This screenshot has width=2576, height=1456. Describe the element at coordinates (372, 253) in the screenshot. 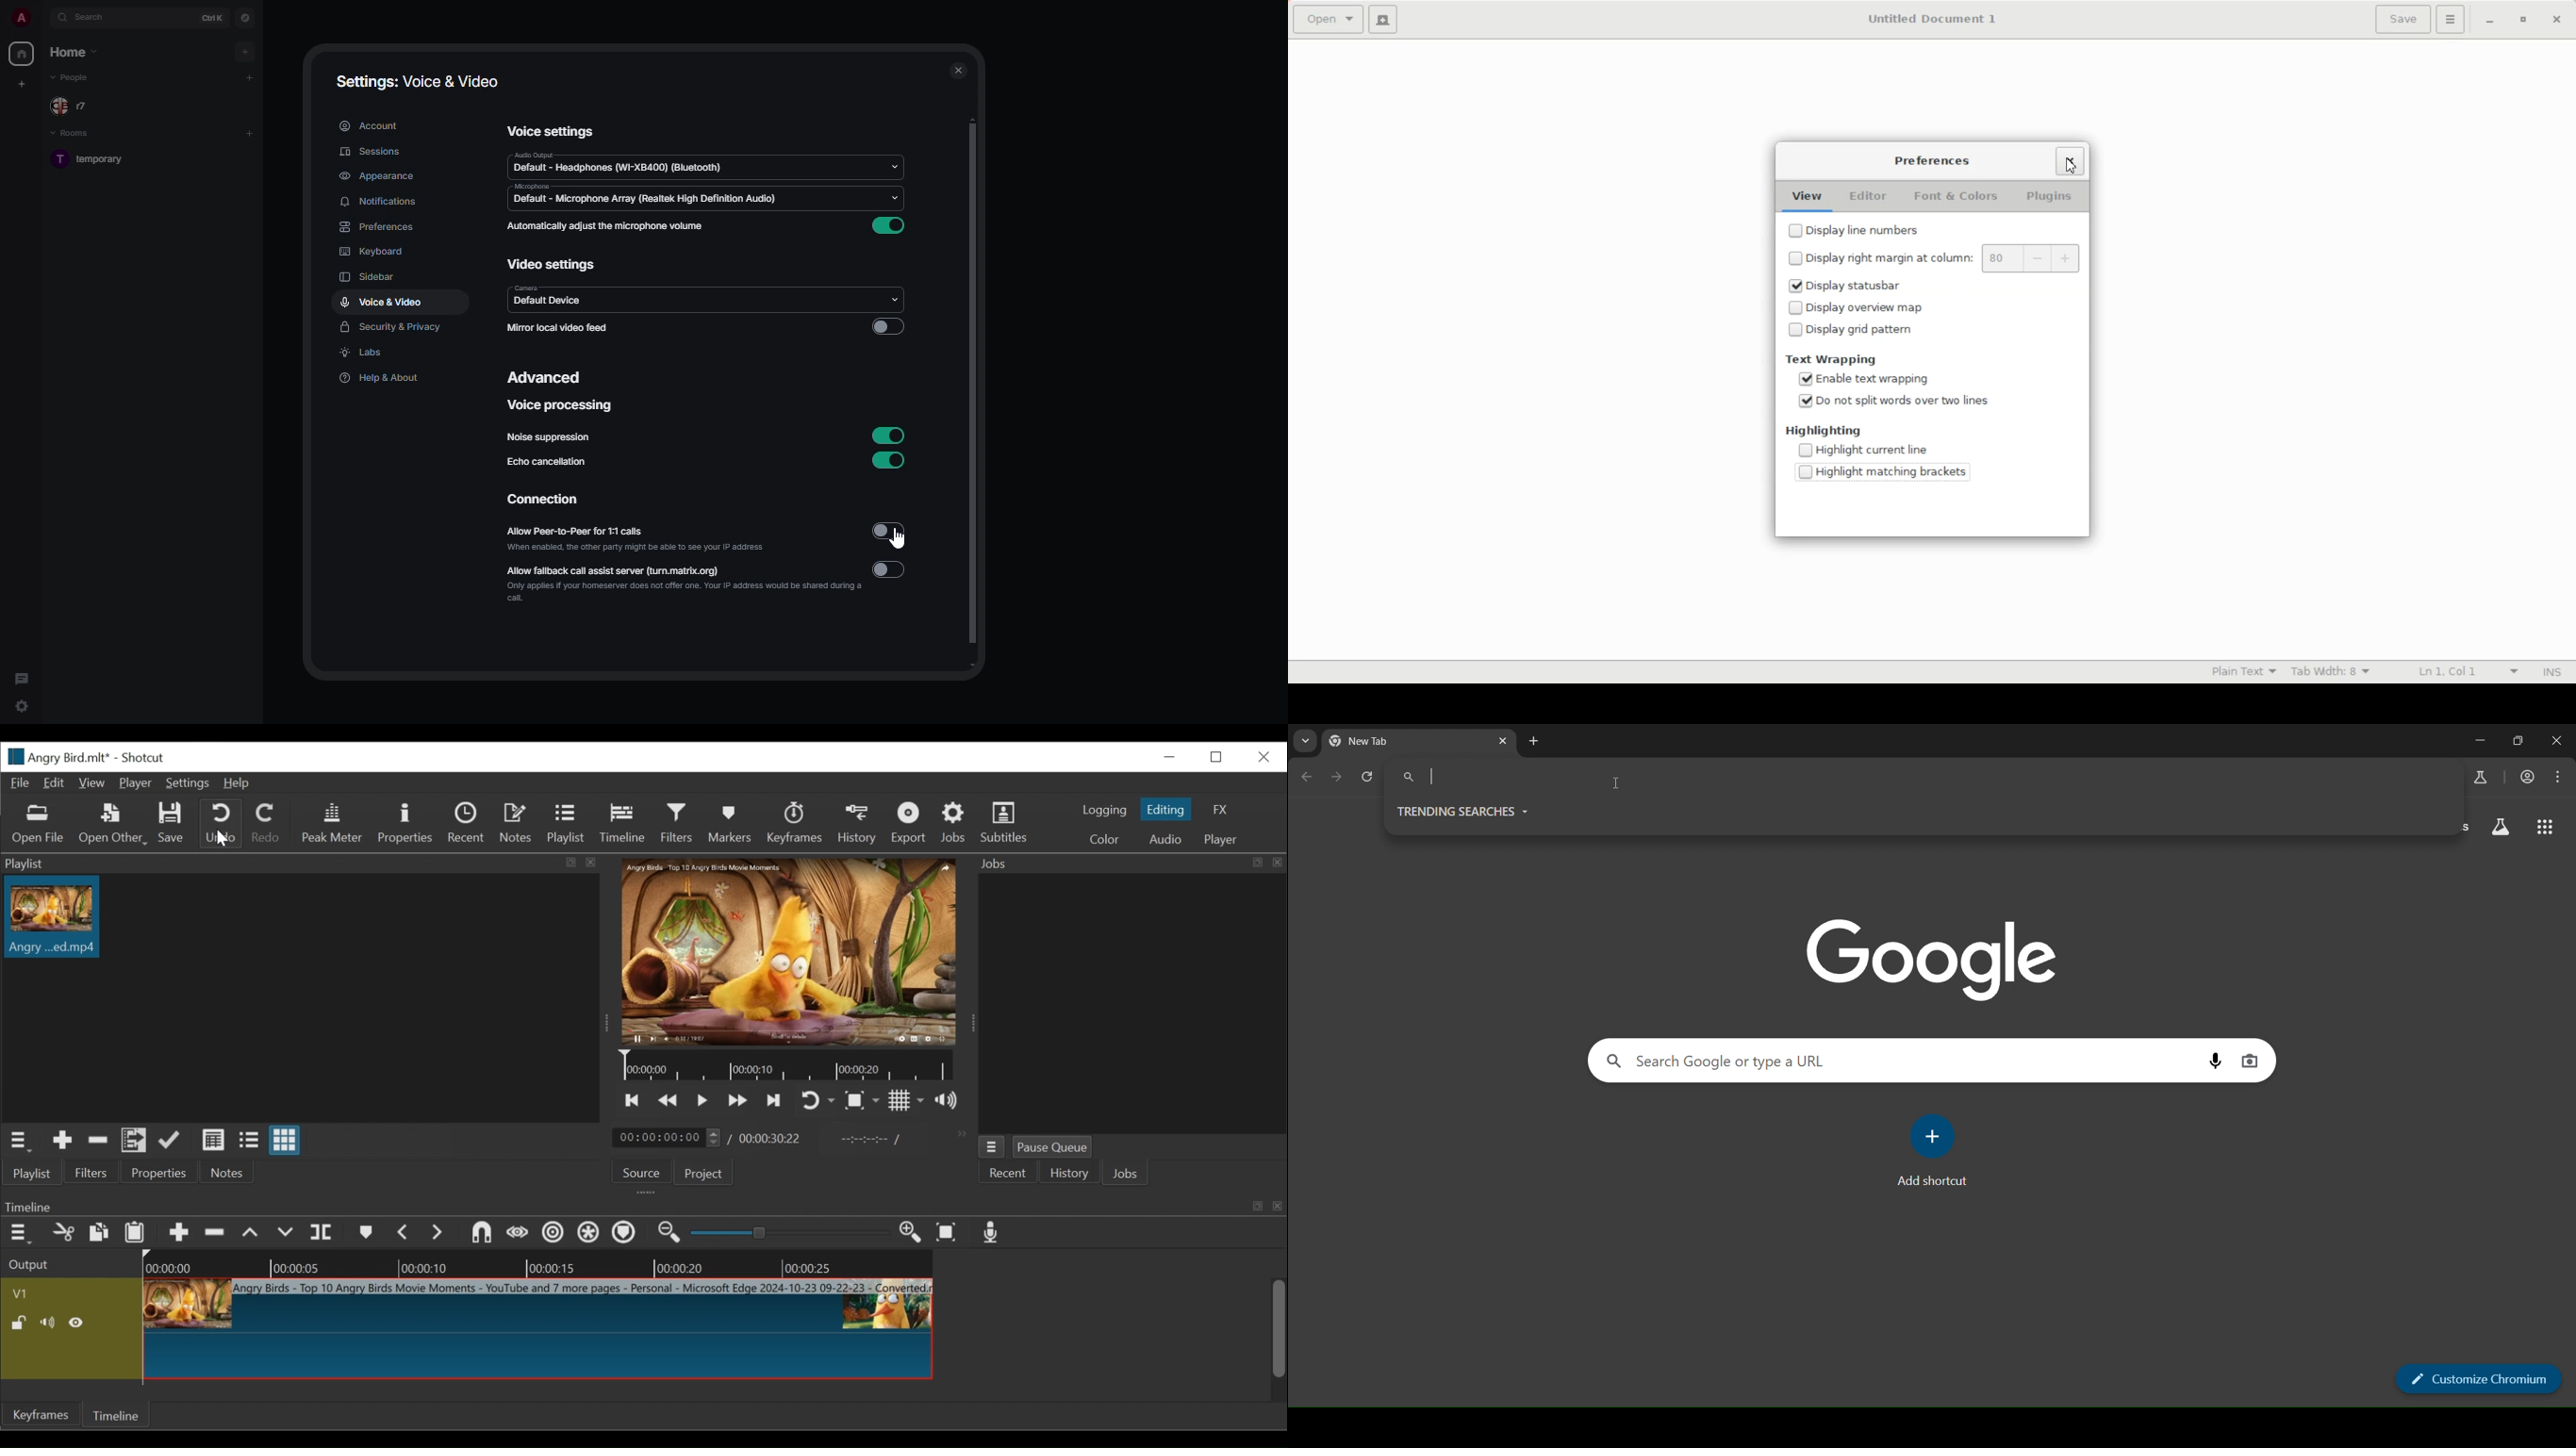

I see `keyboard` at that location.